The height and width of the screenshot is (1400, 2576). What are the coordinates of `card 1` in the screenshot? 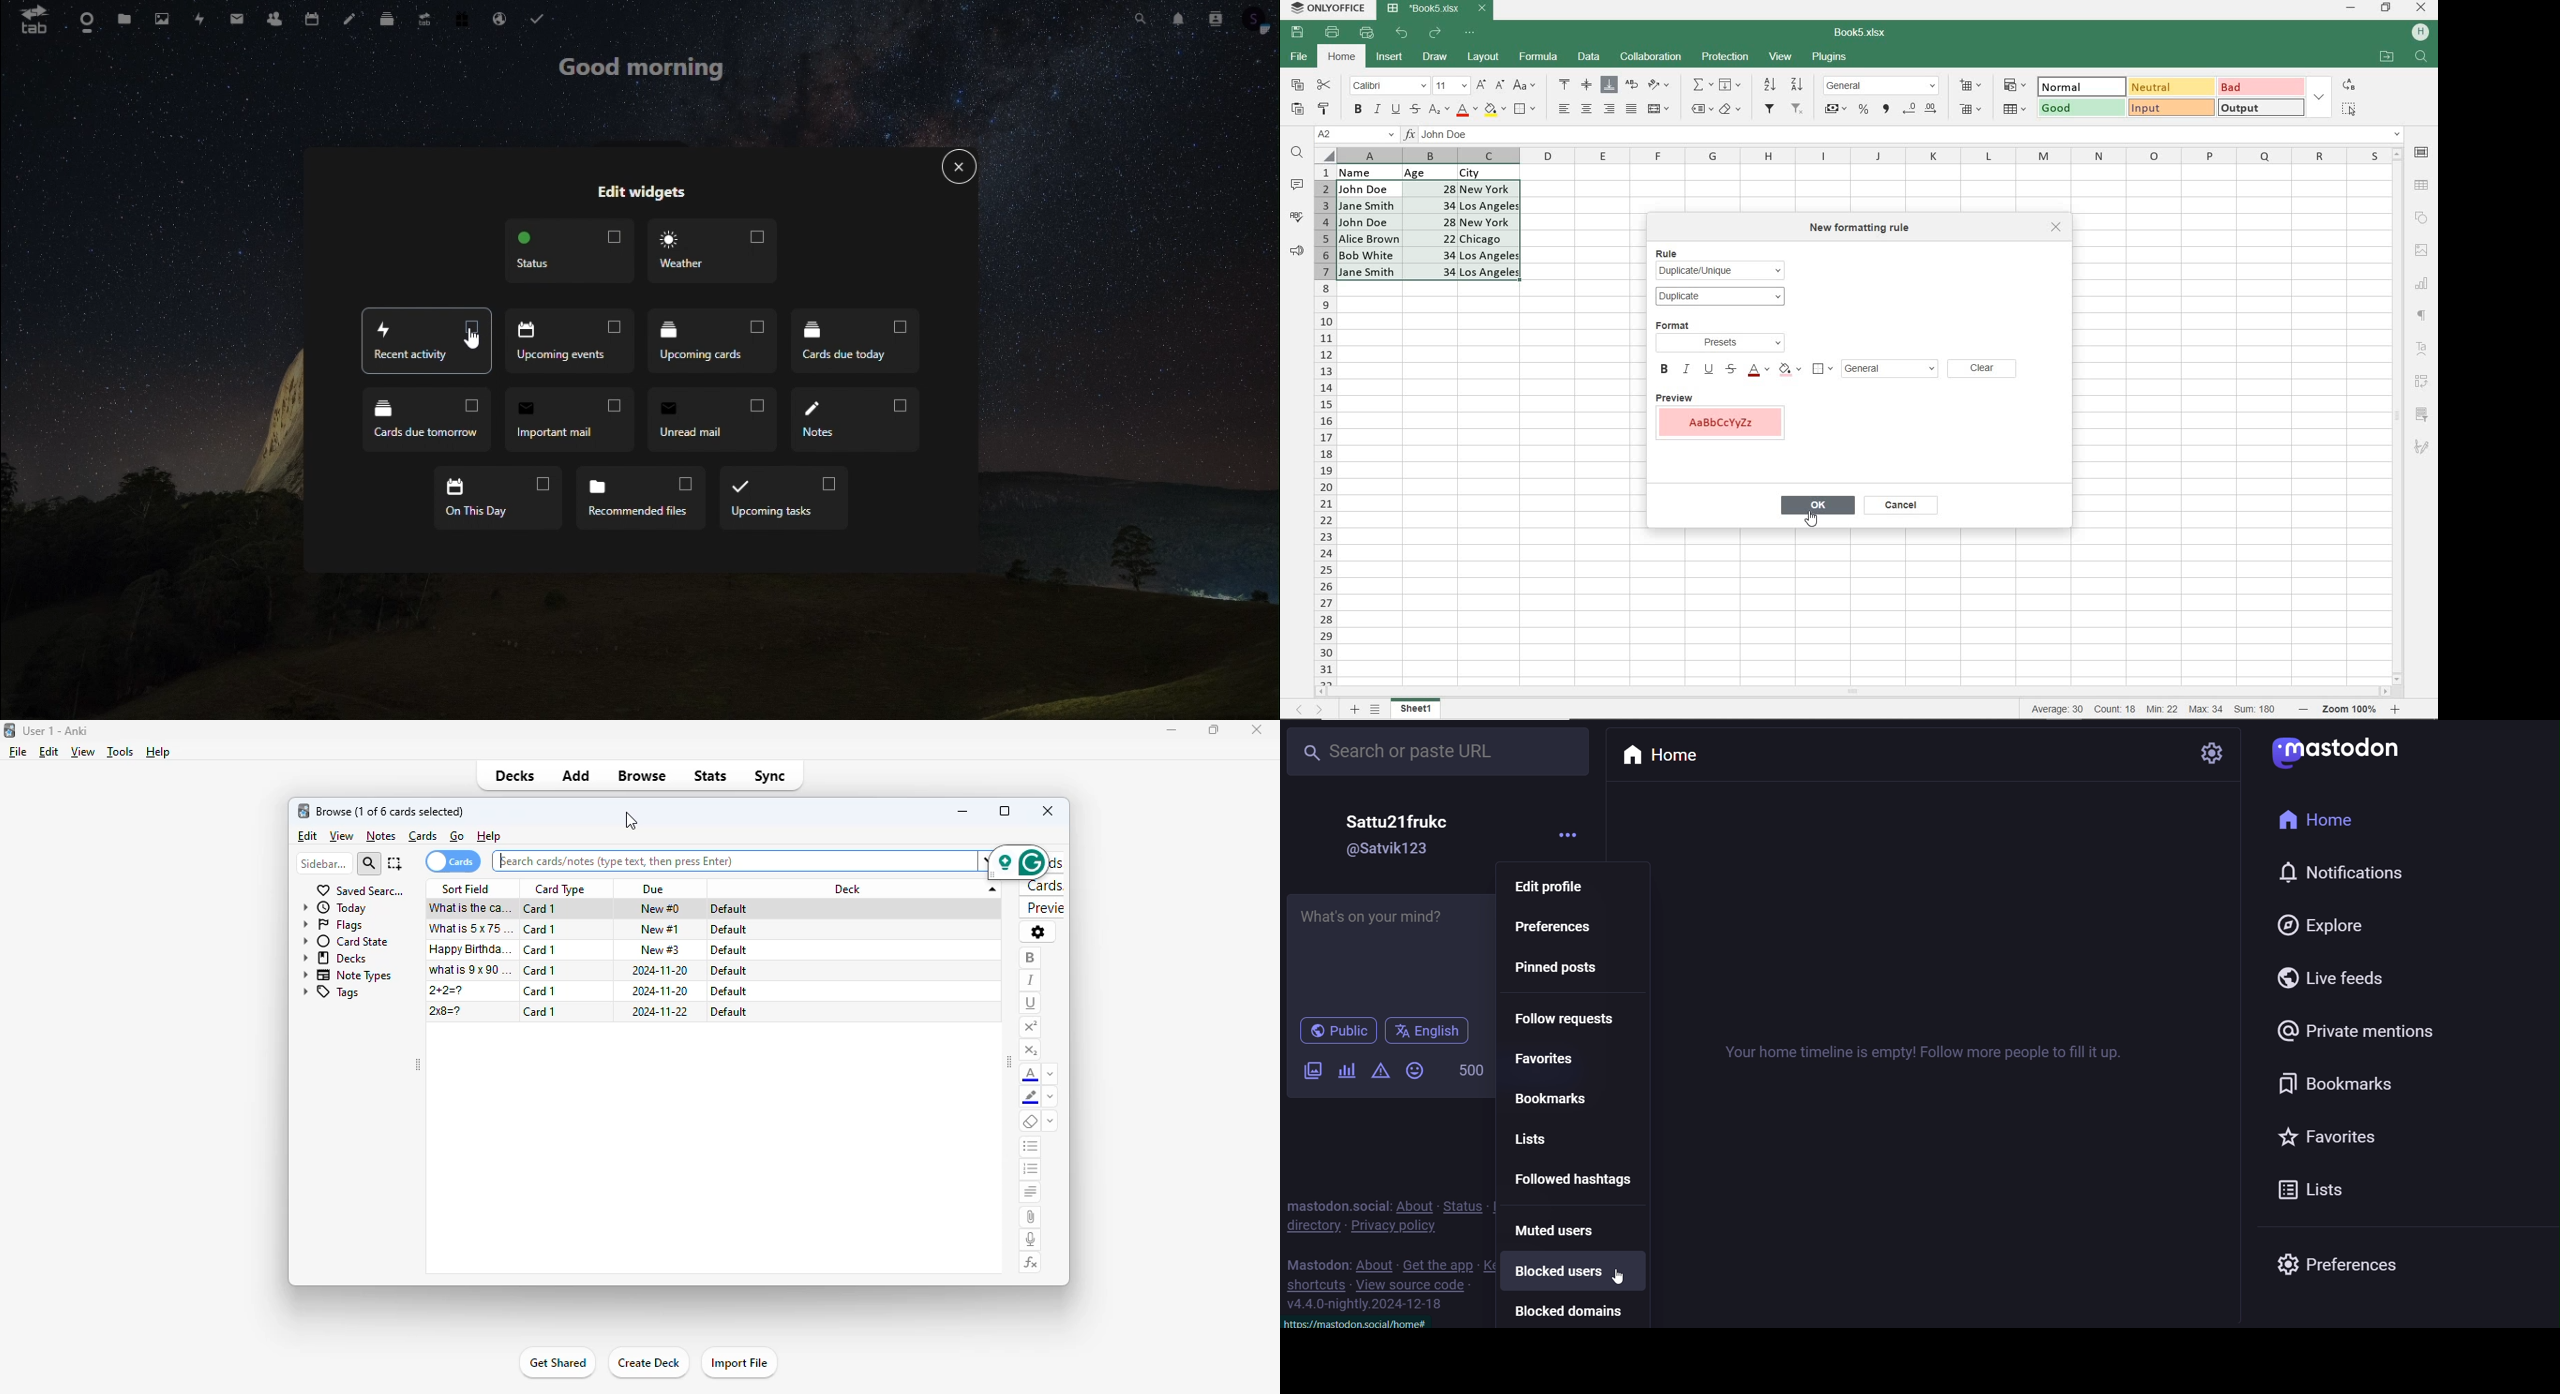 It's located at (541, 950).